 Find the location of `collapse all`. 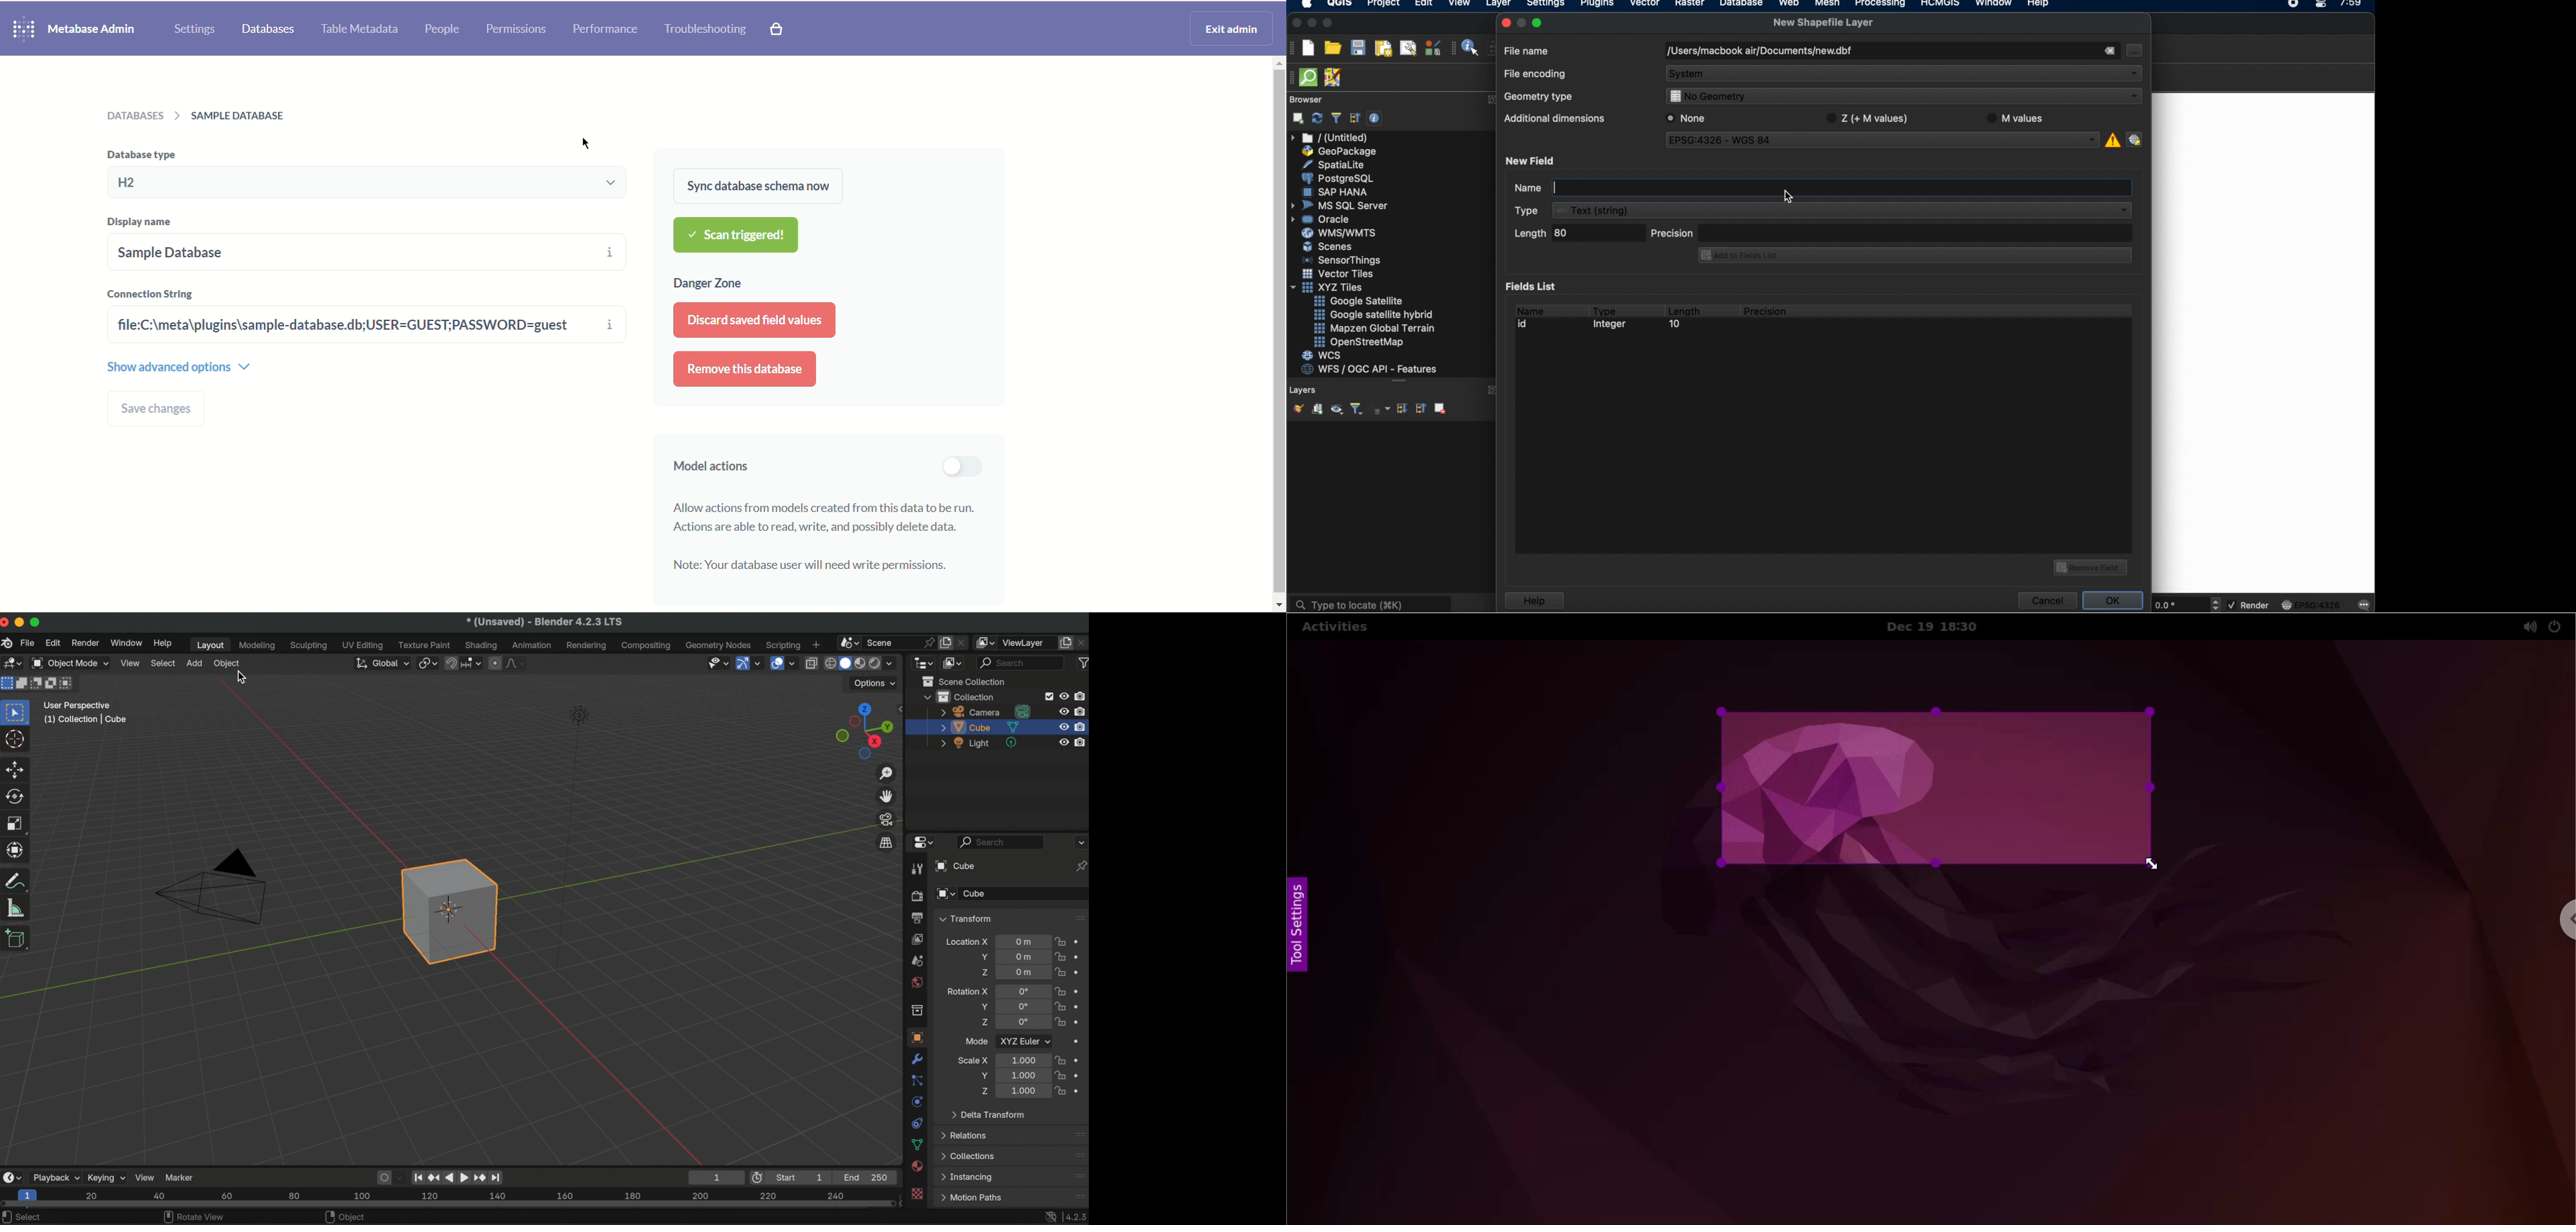

collapse all is located at coordinates (1355, 118).